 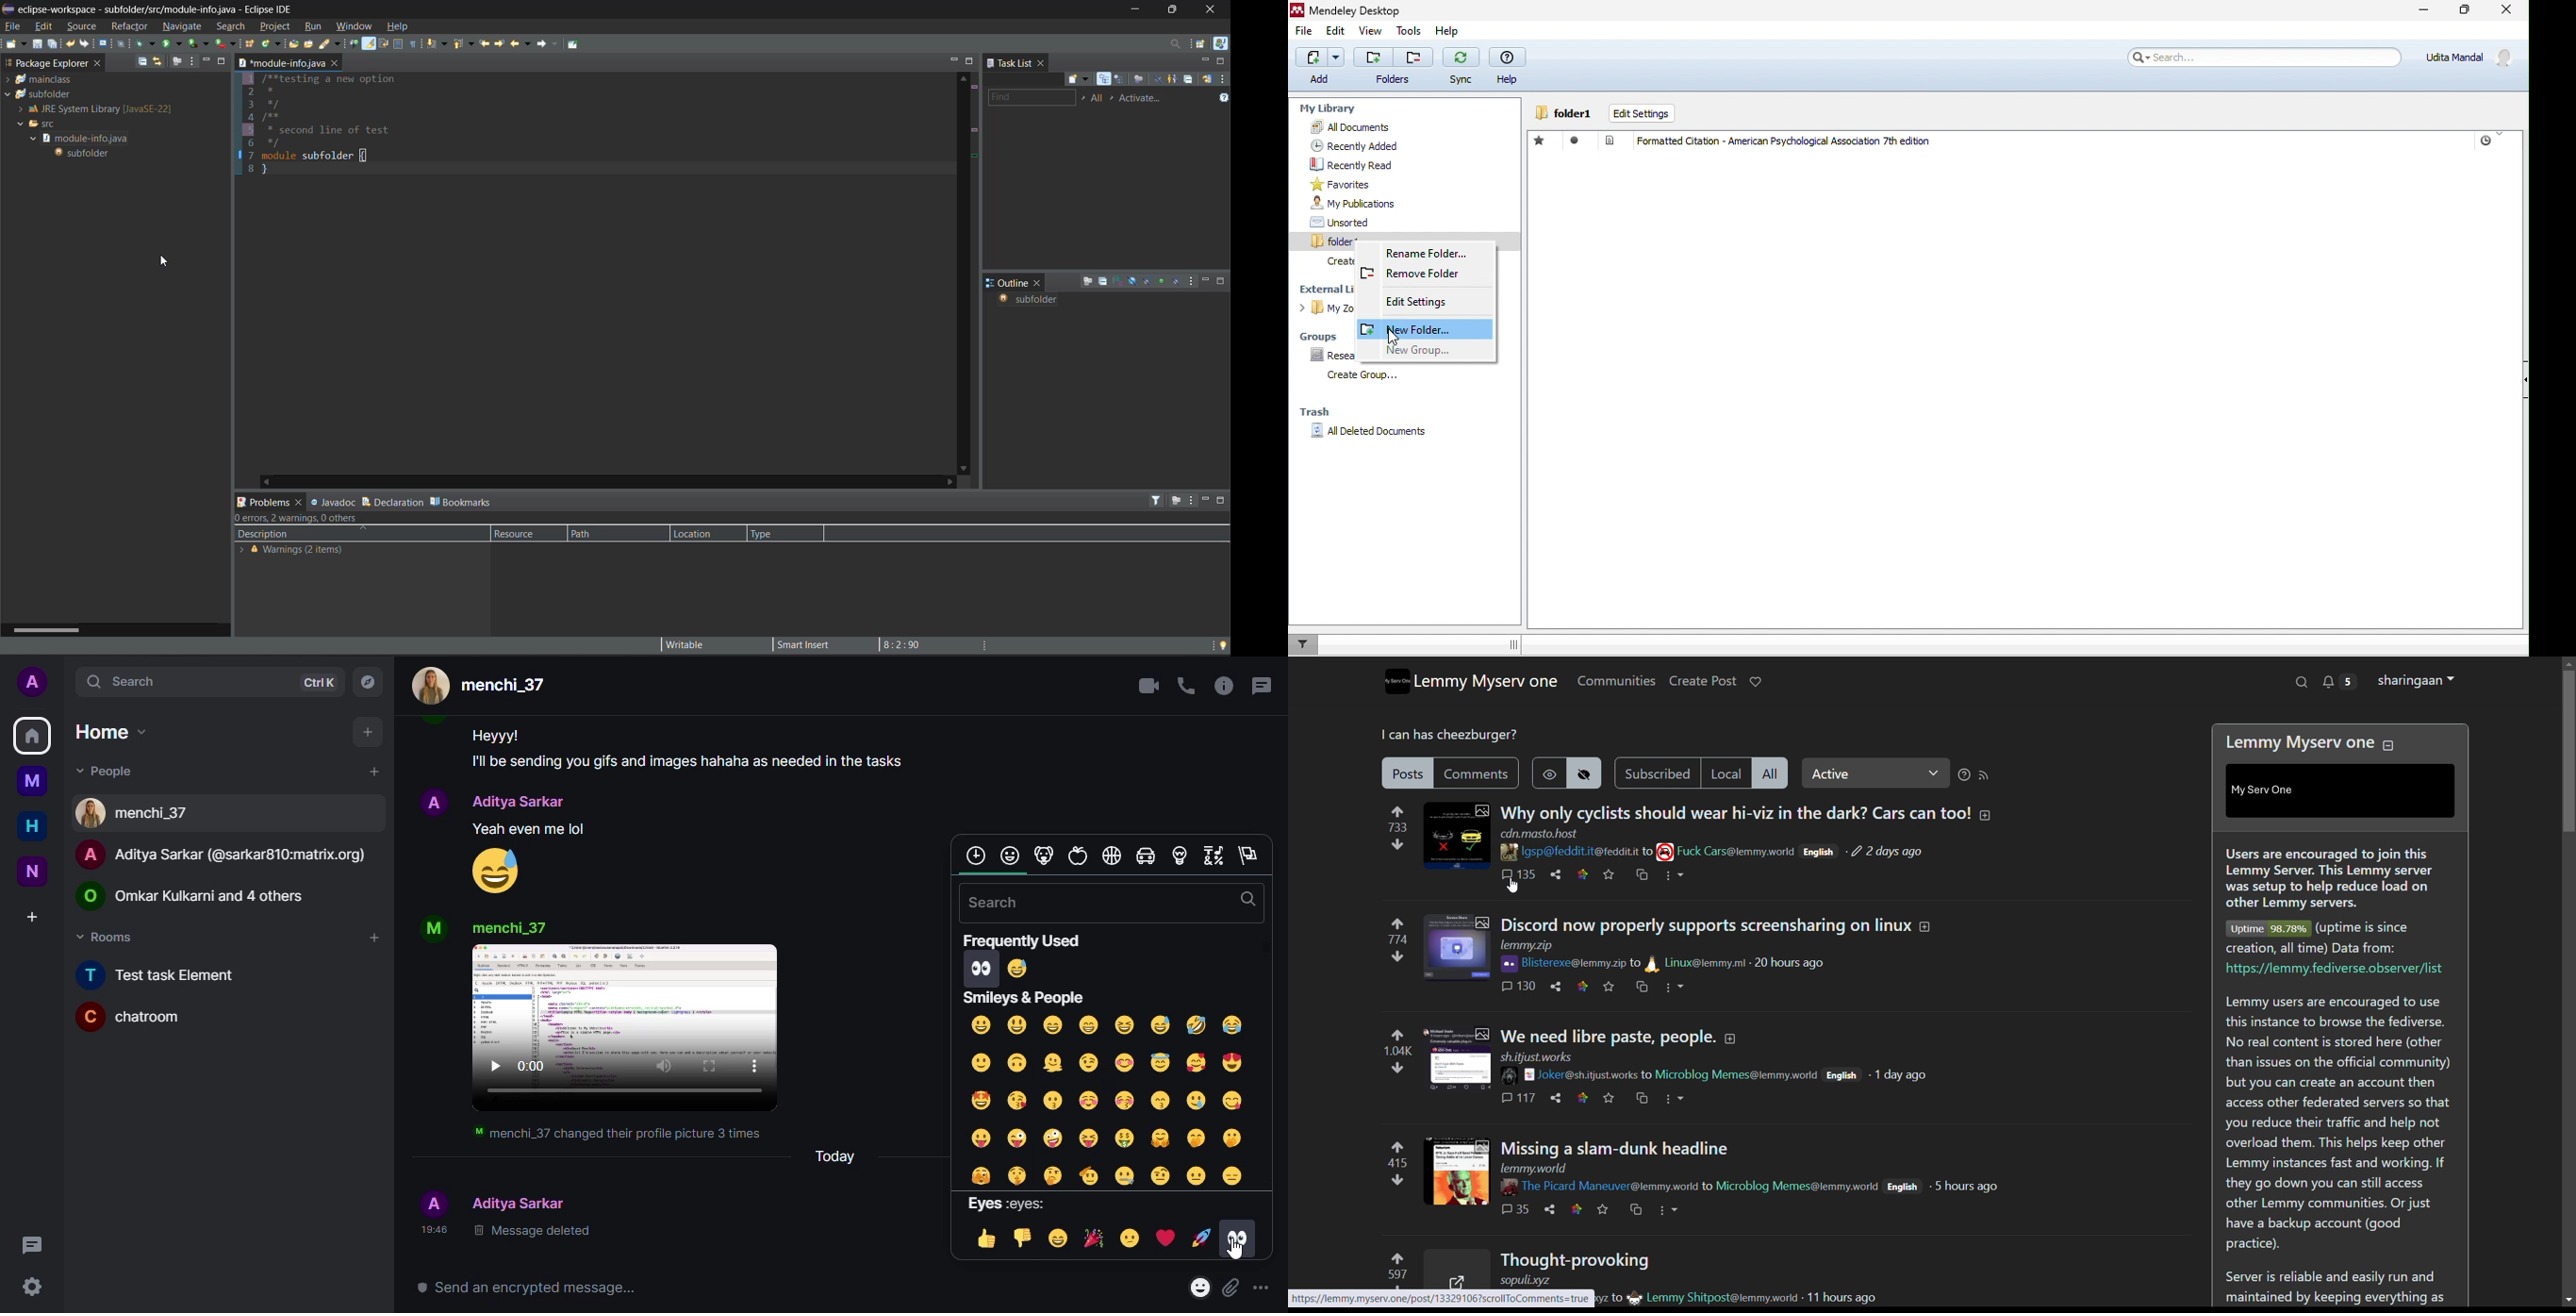 I want to click on remove folder, so click(x=1426, y=274).